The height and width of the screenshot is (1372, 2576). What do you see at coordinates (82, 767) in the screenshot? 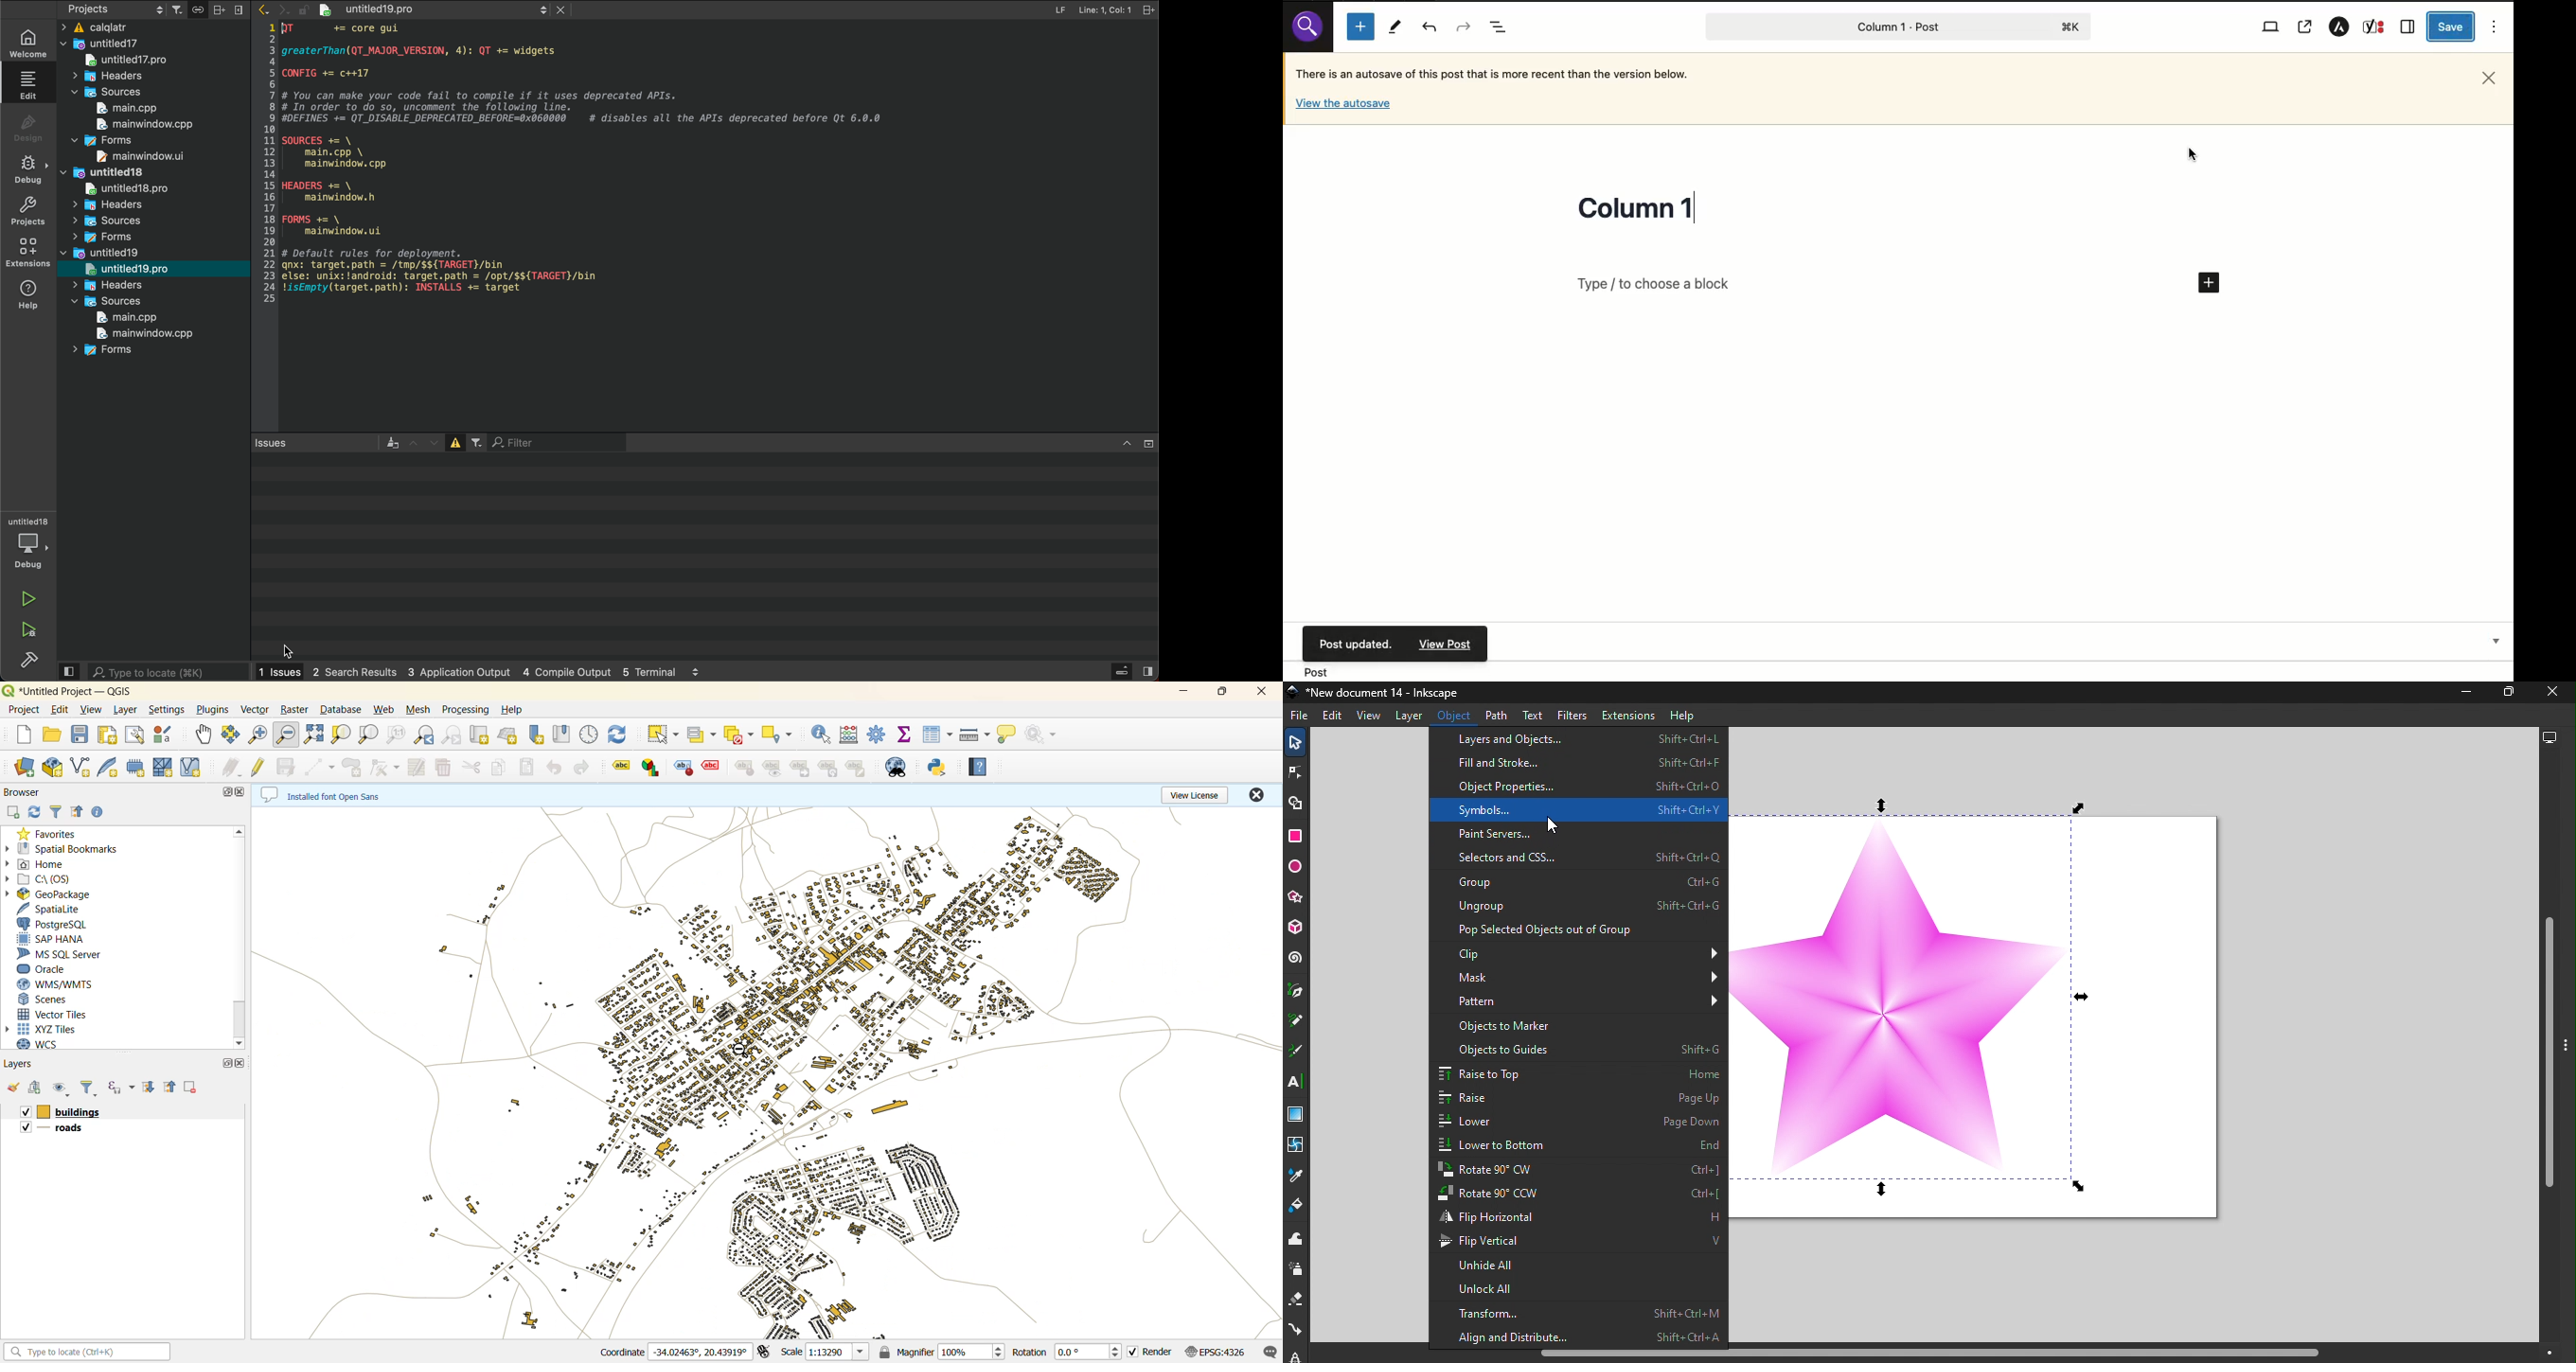
I see `new shapefile layer` at bounding box center [82, 767].